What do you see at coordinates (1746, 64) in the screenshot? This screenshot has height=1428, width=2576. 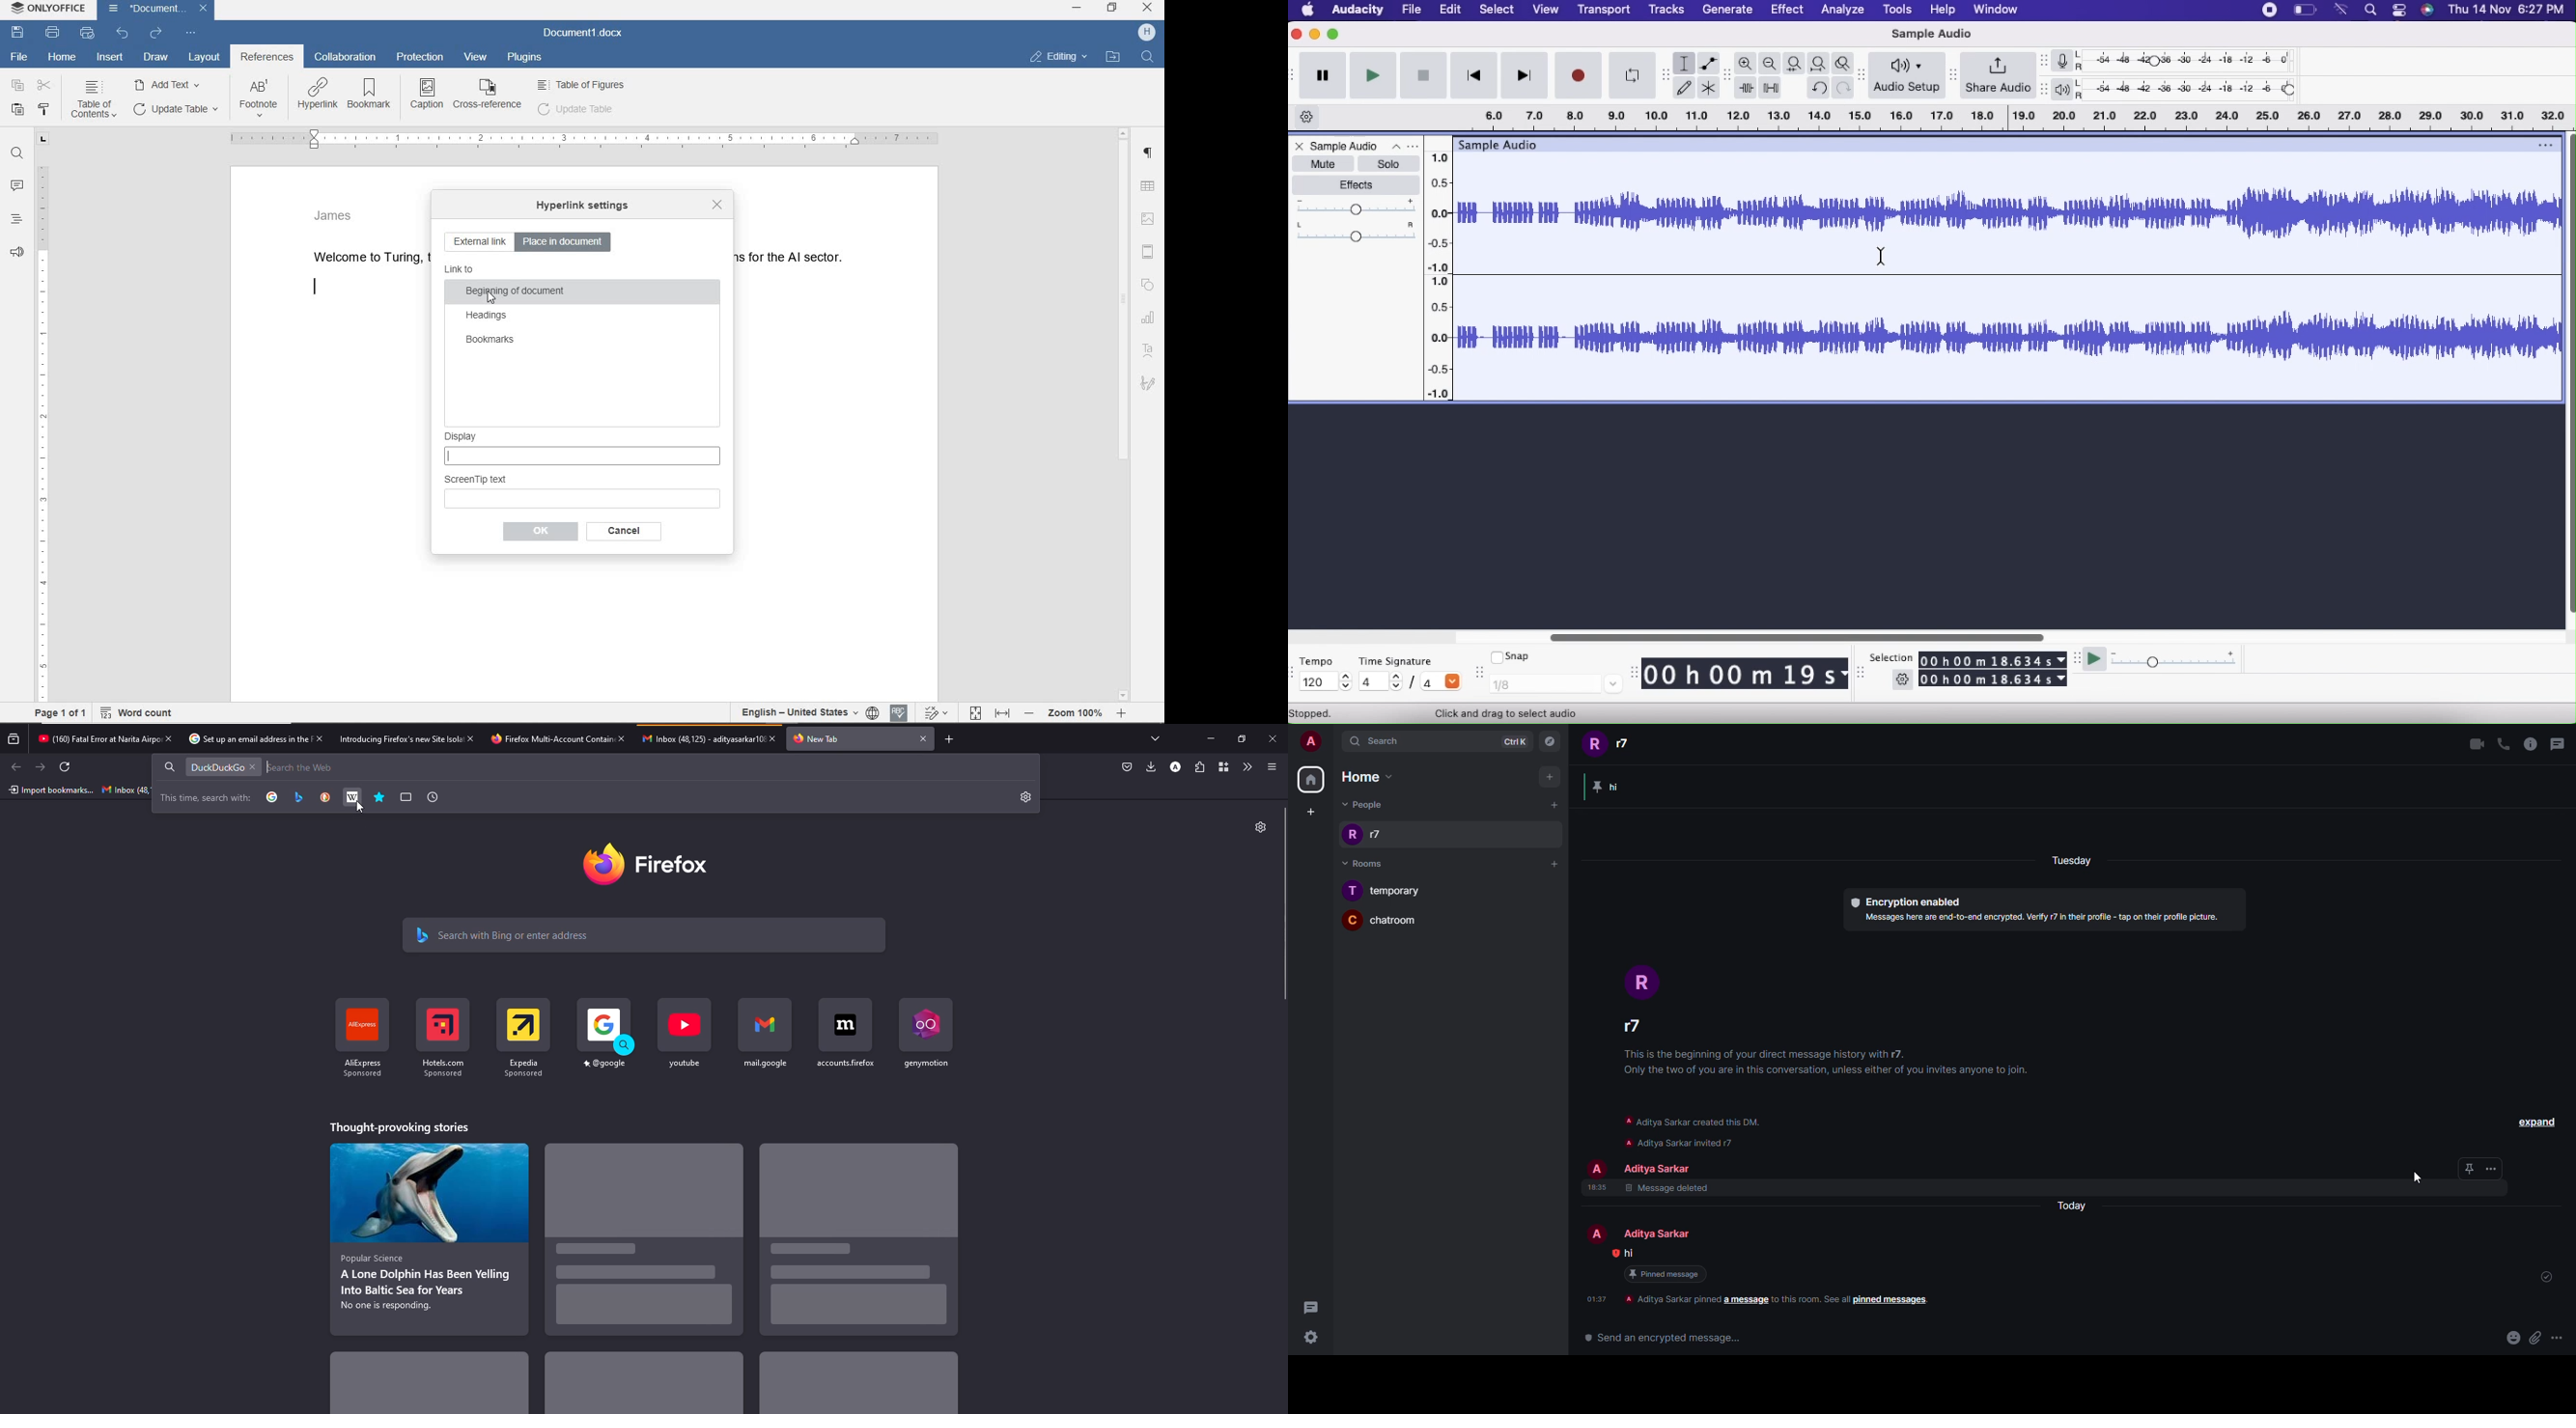 I see `Zoom In` at bounding box center [1746, 64].